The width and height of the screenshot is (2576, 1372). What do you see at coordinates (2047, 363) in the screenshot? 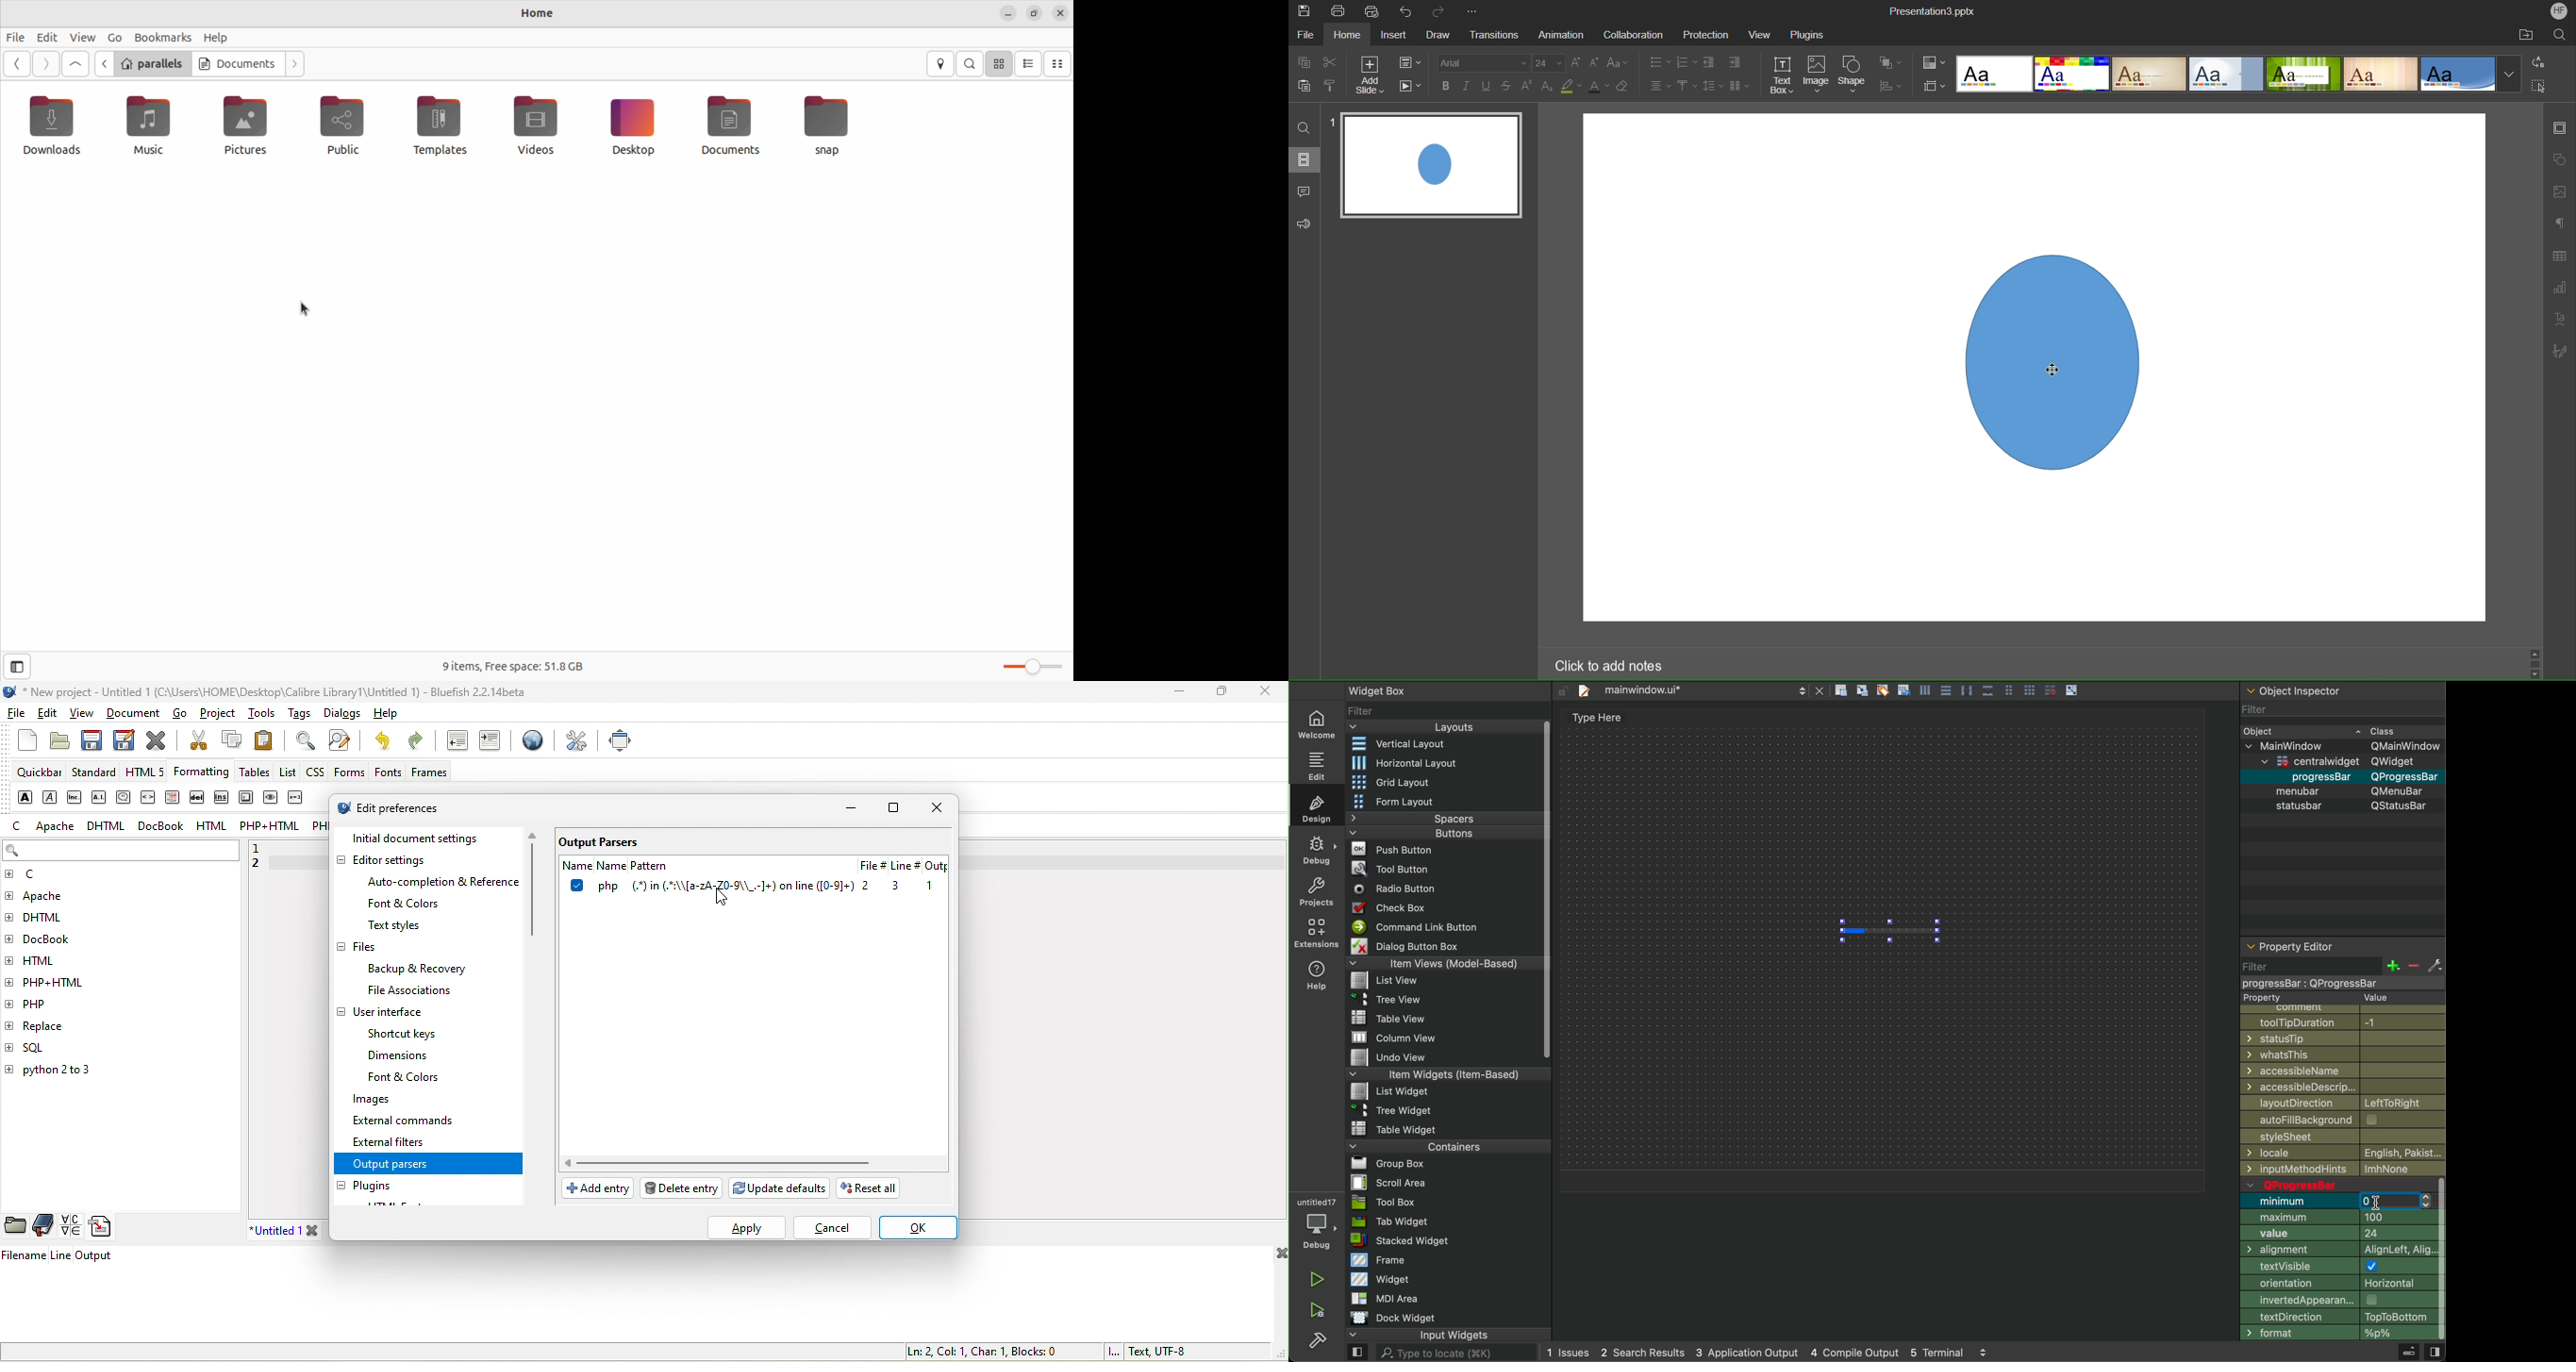
I see `Image` at bounding box center [2047, 363].